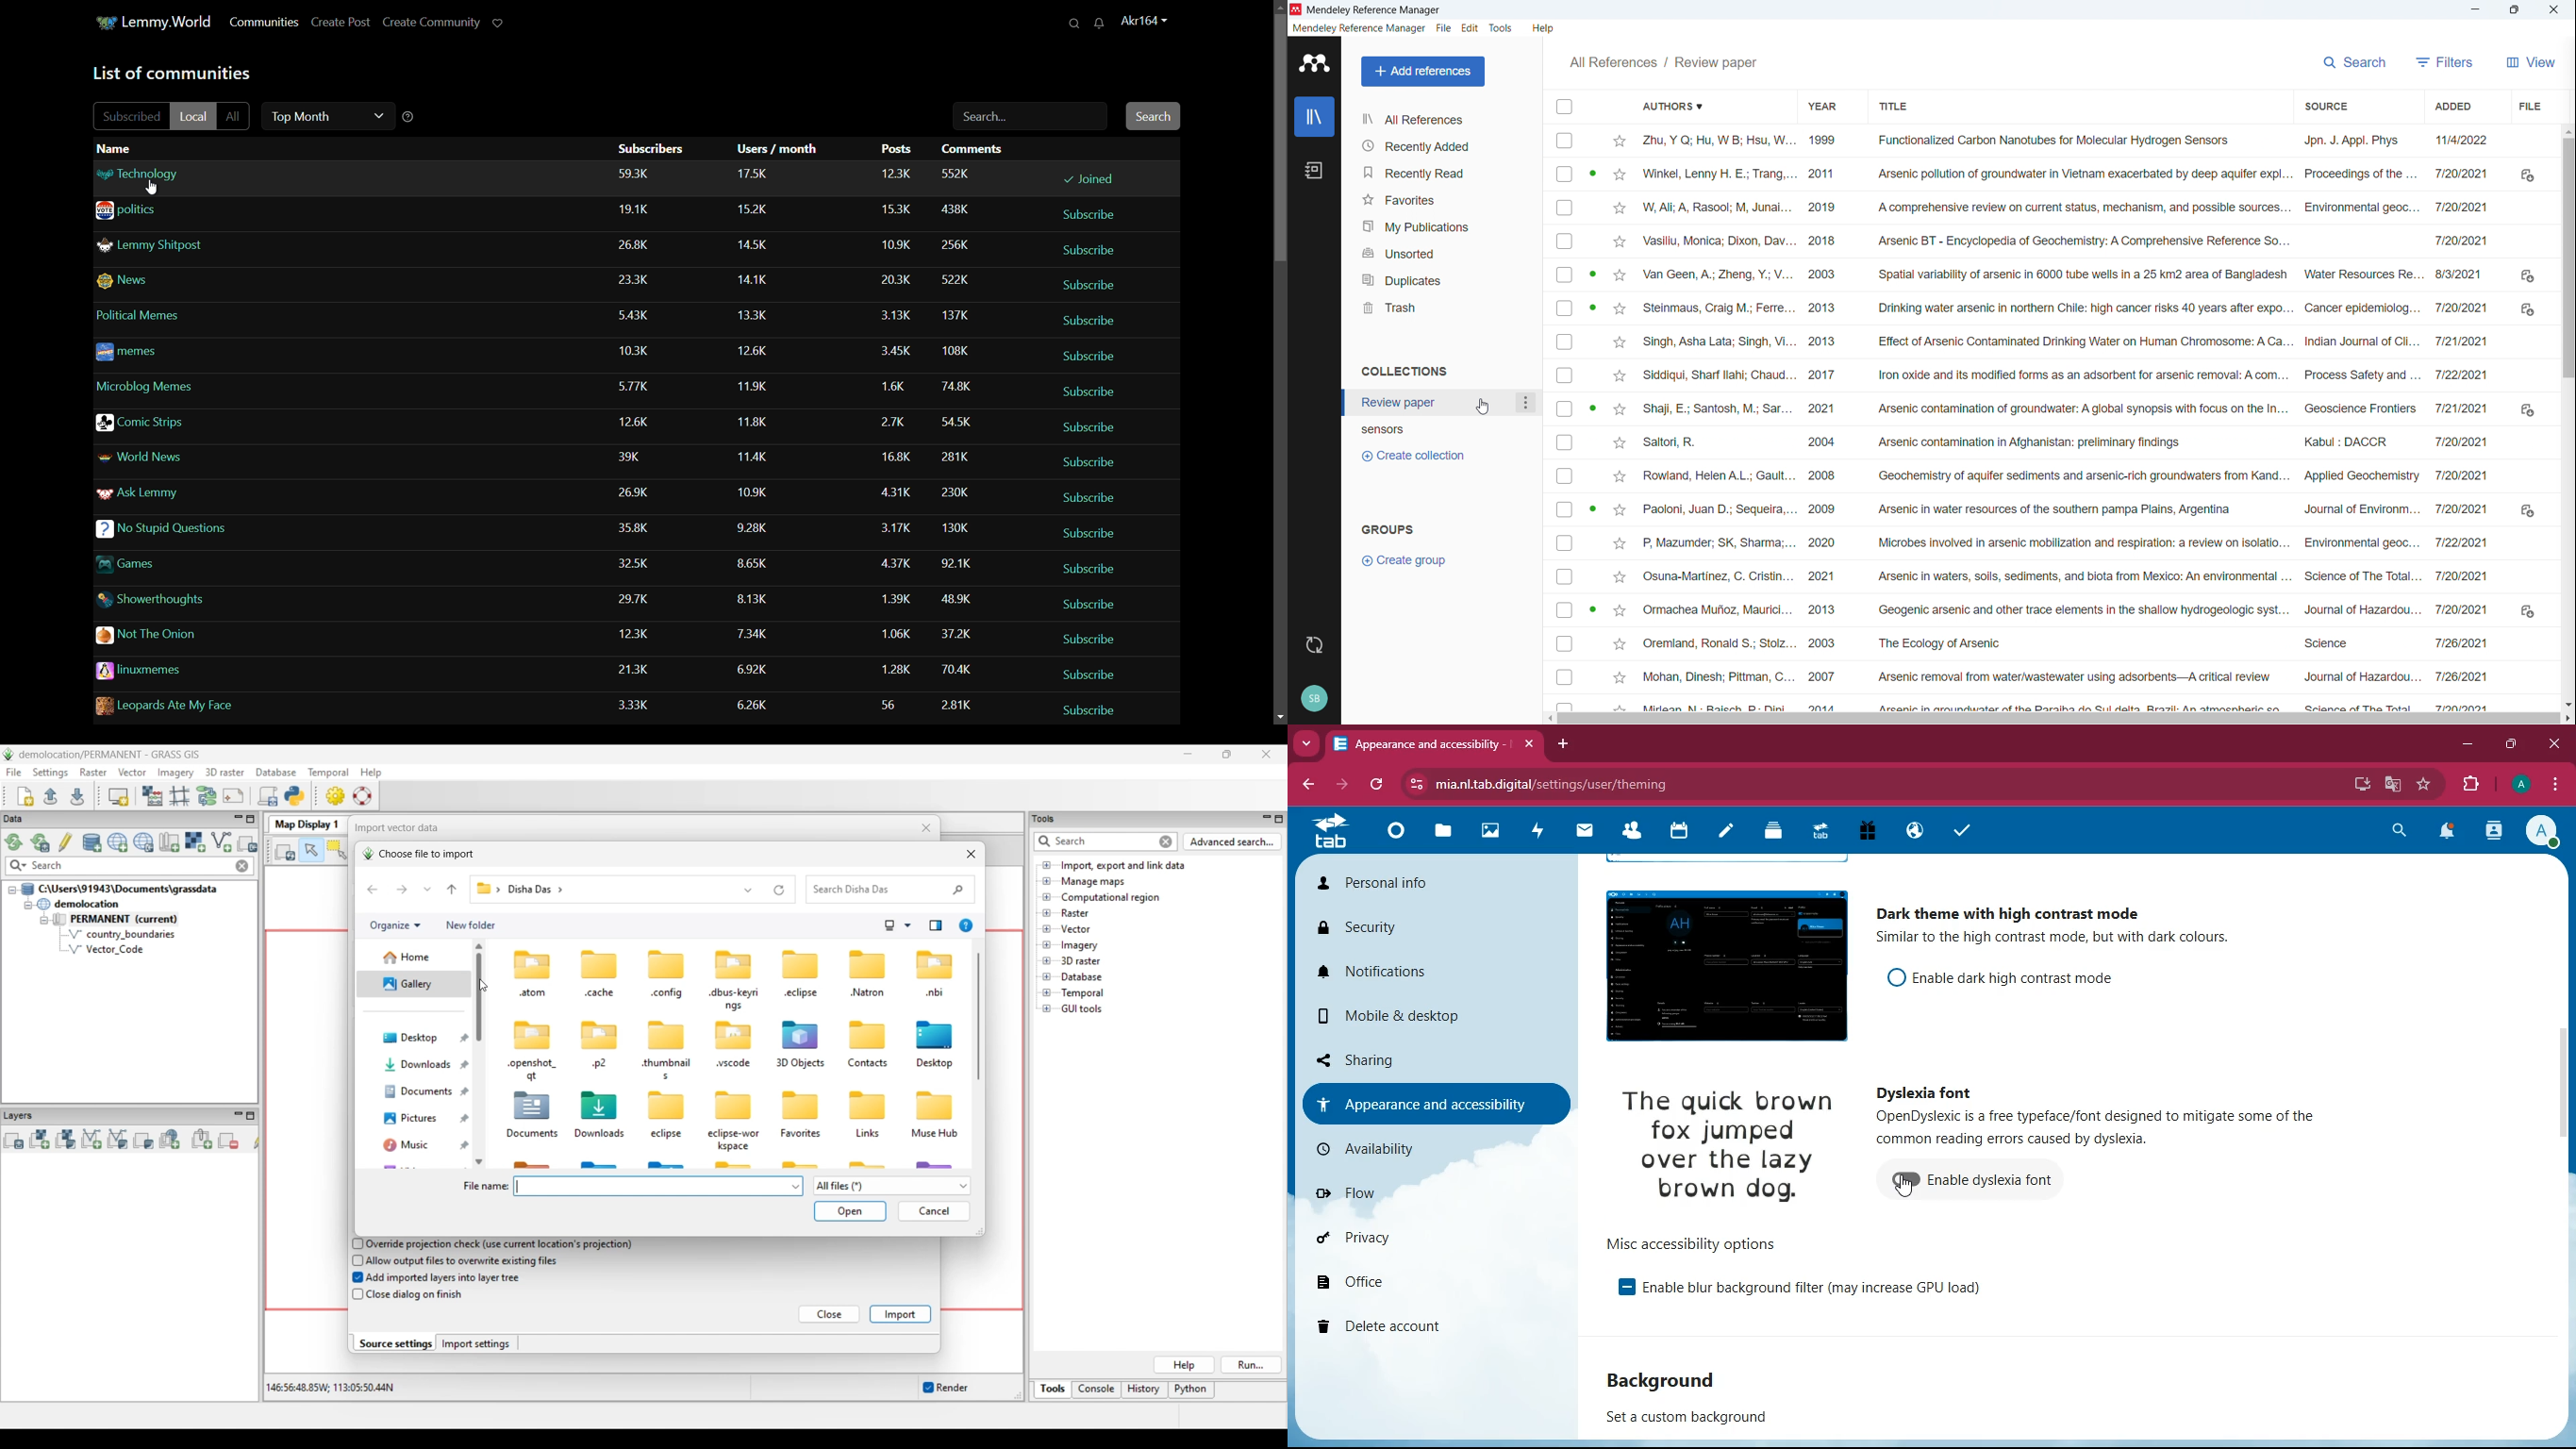 This screenshot has height=1456, width=2576. Describe the element at coordinates (1470, 30) in the screenshot. I see `Edit ` at that location.